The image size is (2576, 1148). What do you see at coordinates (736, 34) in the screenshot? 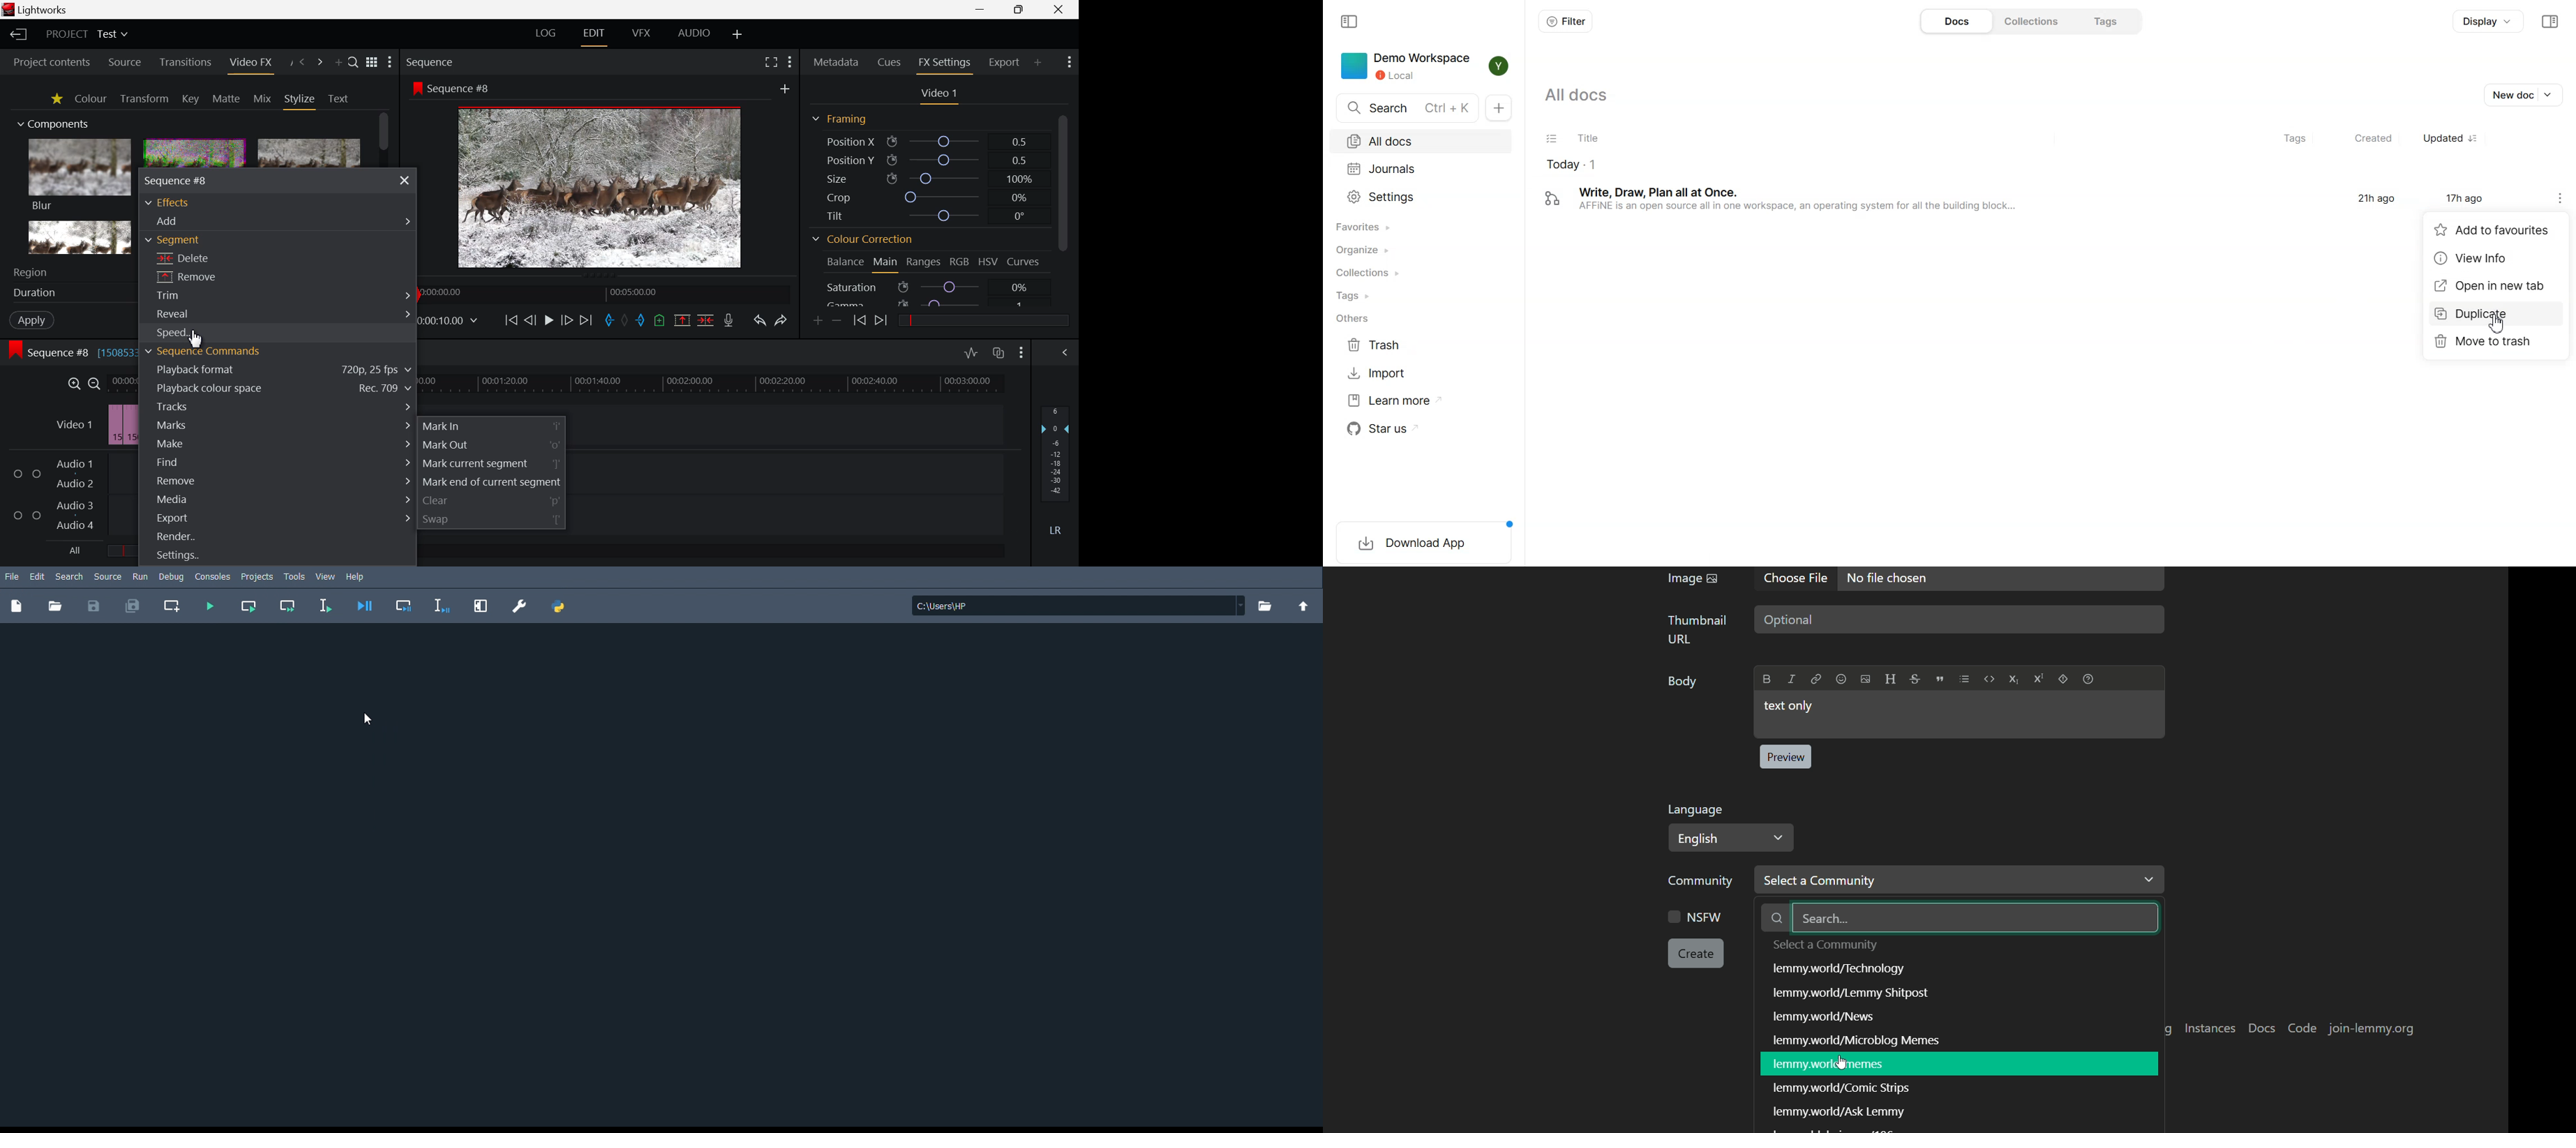
I see `Add Layout` at bounding box center [736, 34].